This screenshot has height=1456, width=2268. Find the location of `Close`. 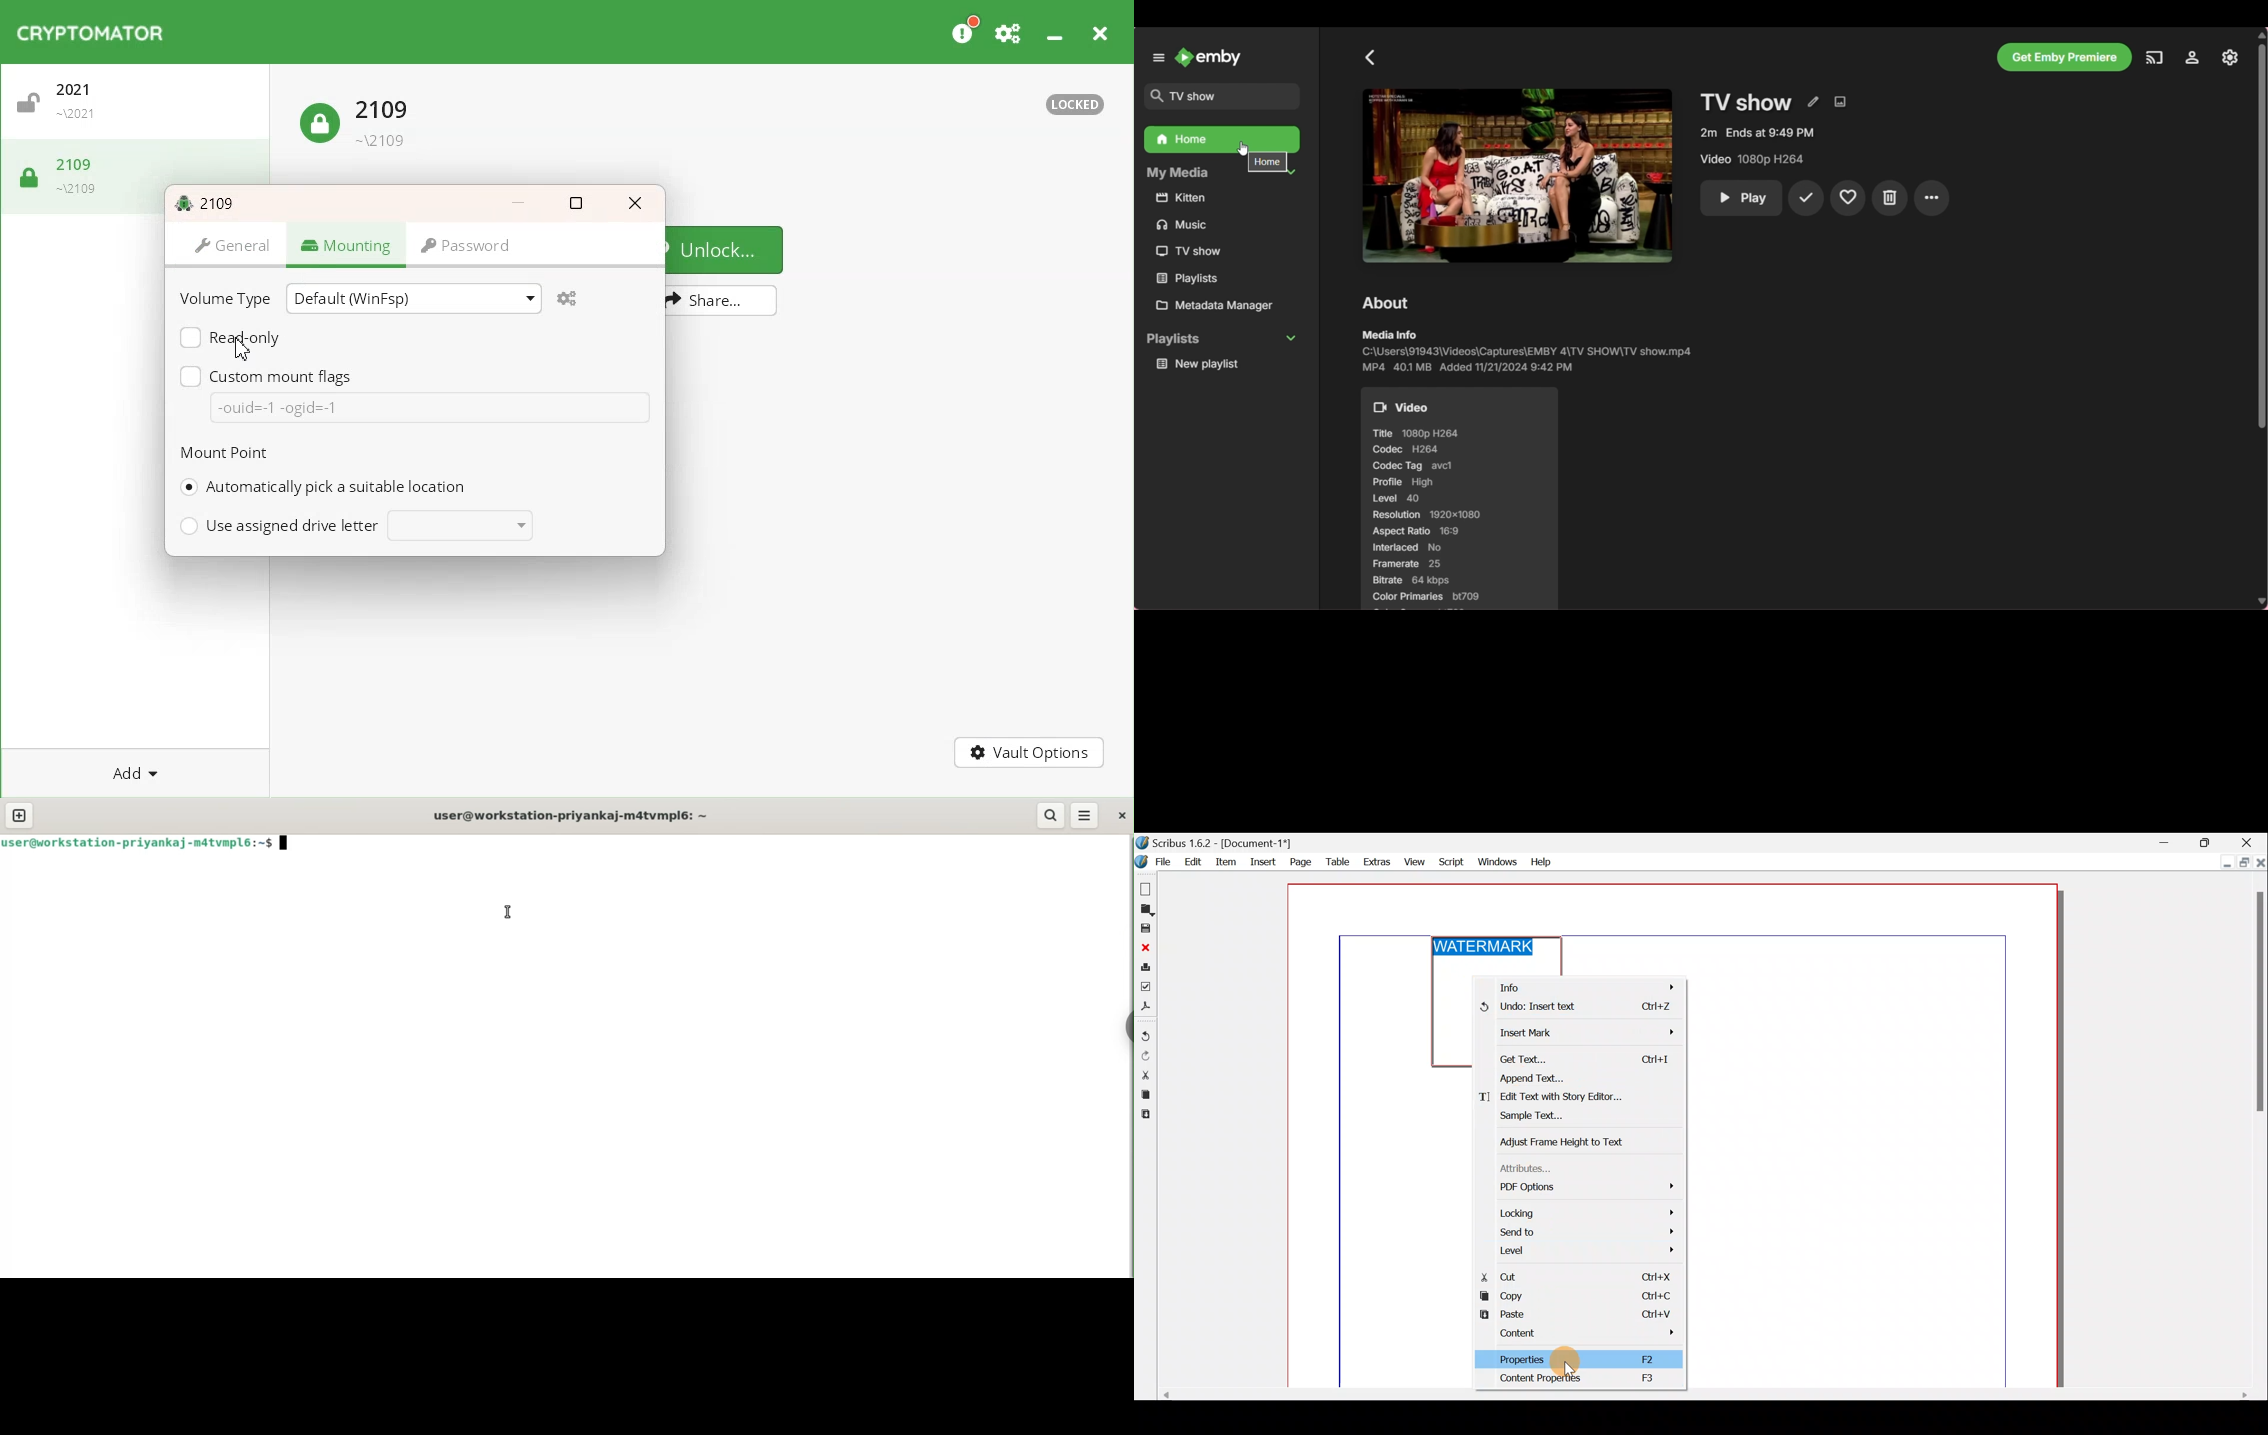

Close is located at coordinates (2250, 841).